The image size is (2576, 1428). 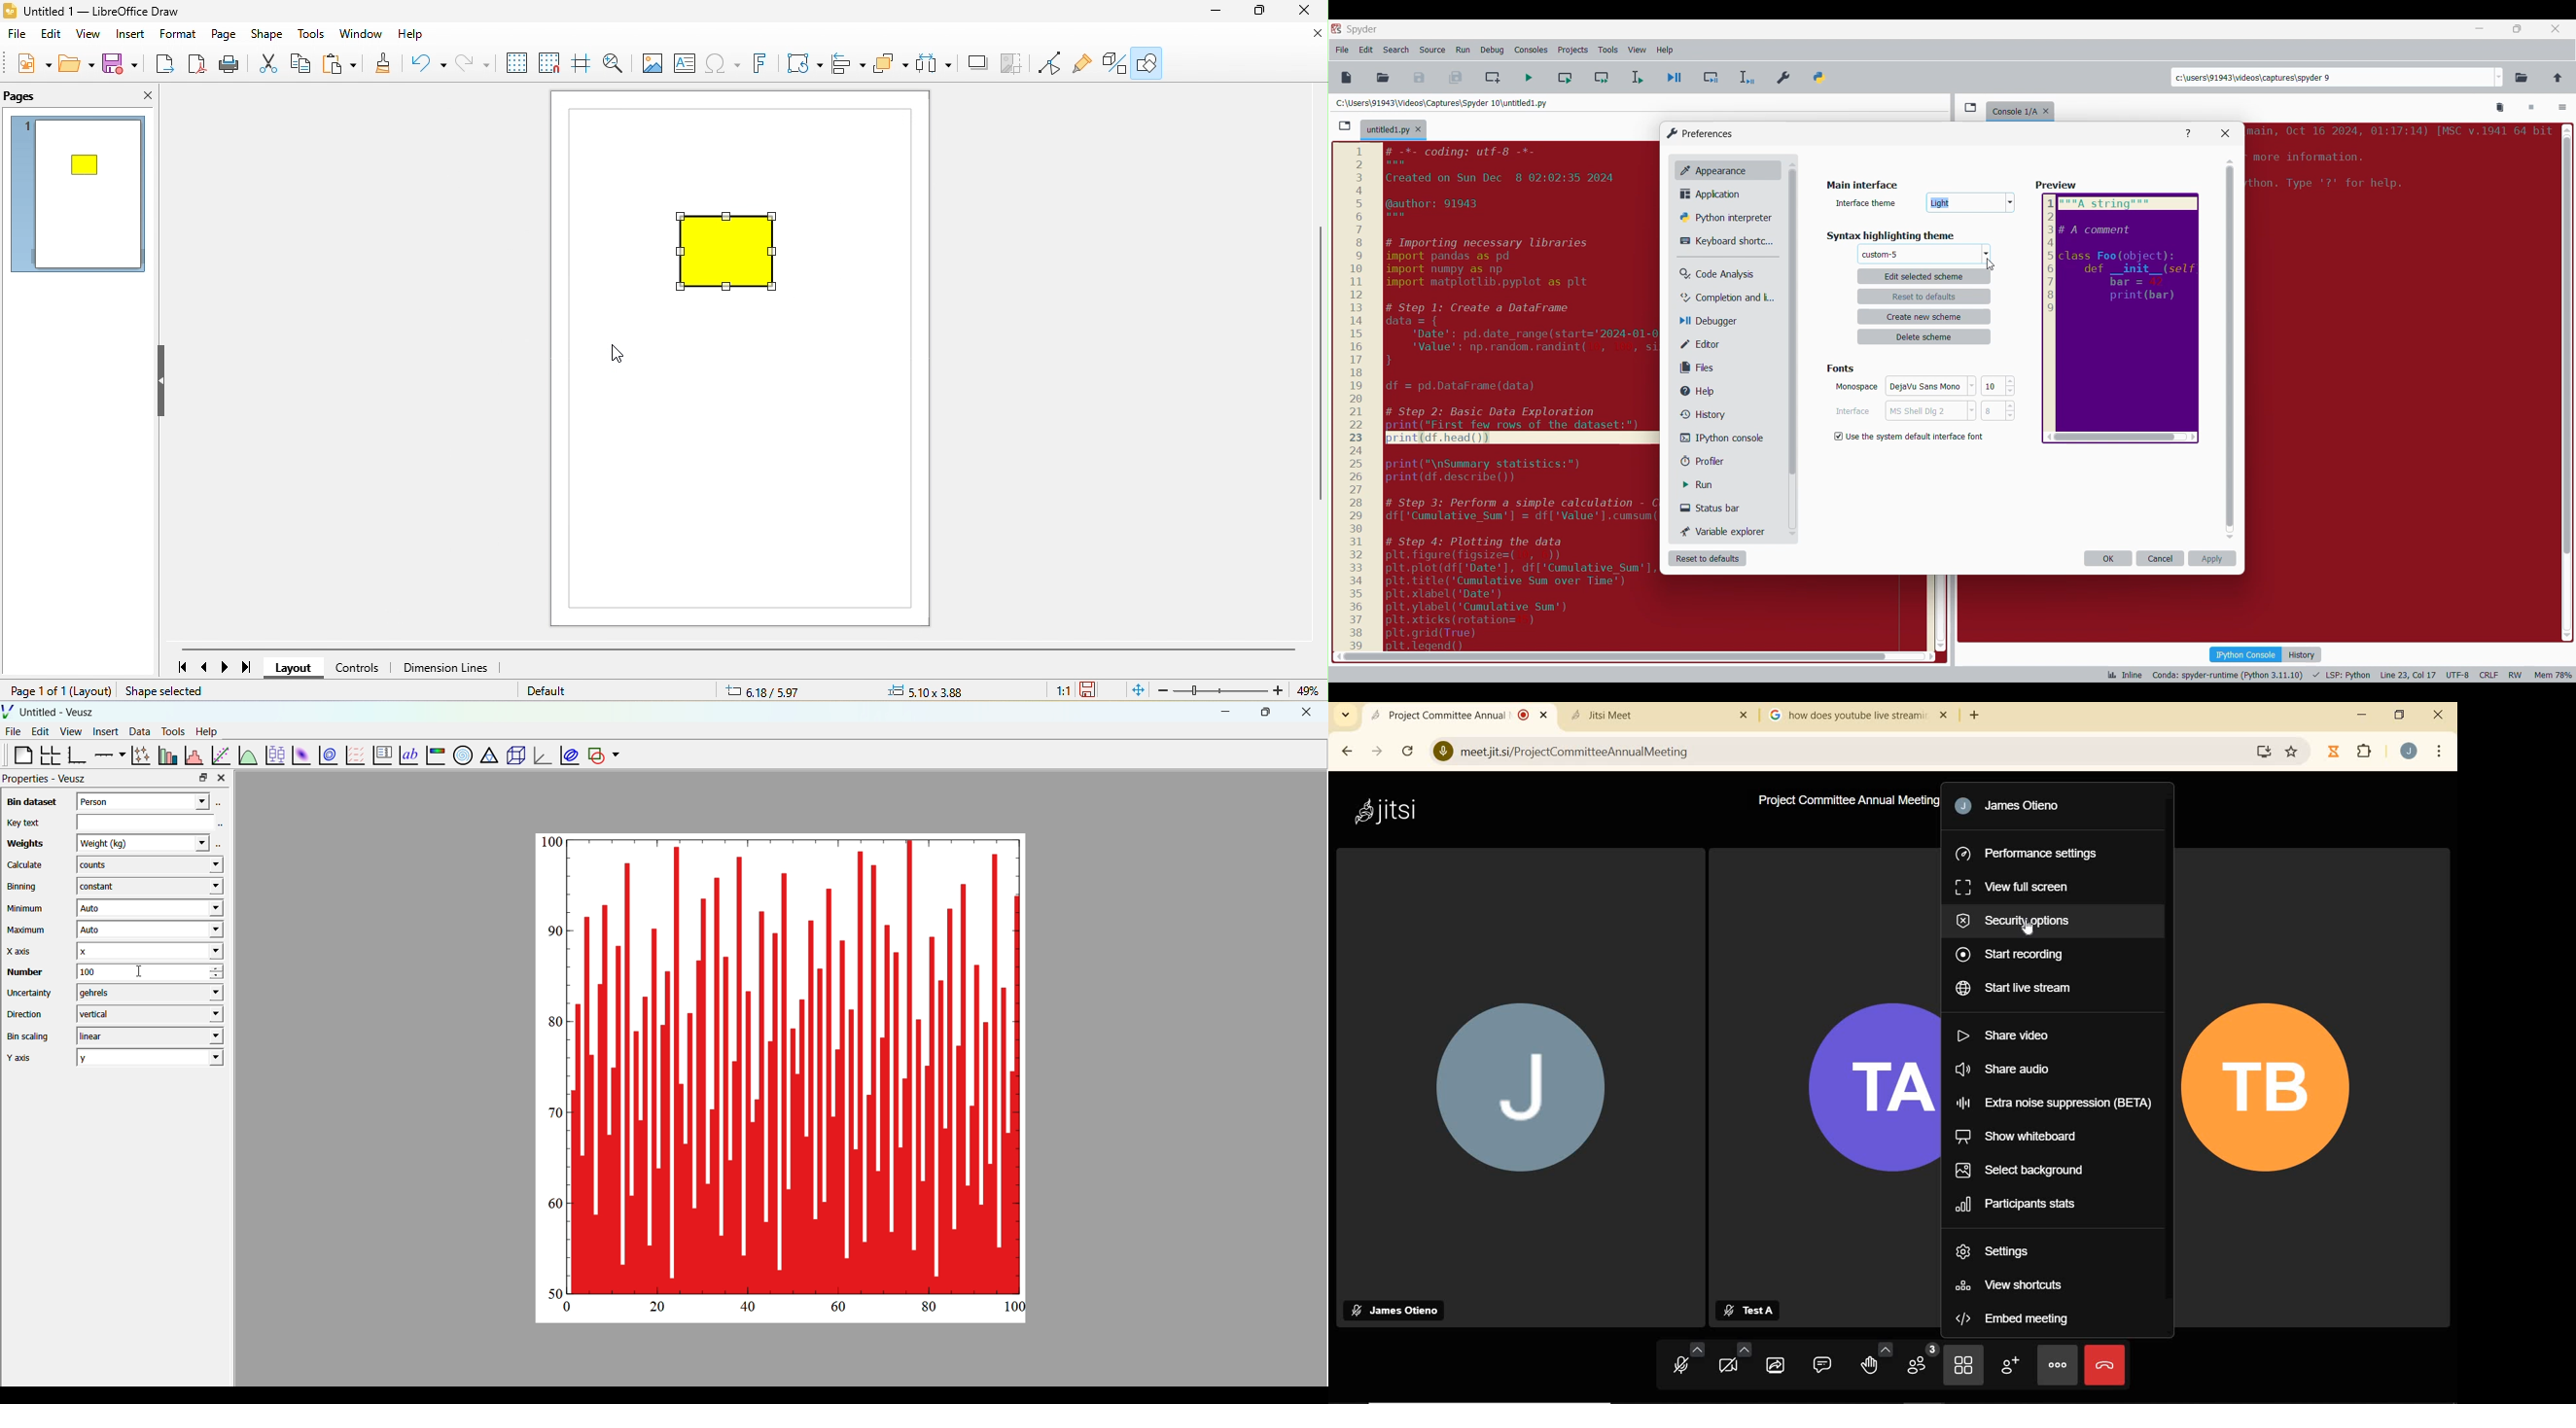 What do you see at coordinates (27, 1013) in the screenshot?
I see `Direction` at bounding box center [27, 1013].